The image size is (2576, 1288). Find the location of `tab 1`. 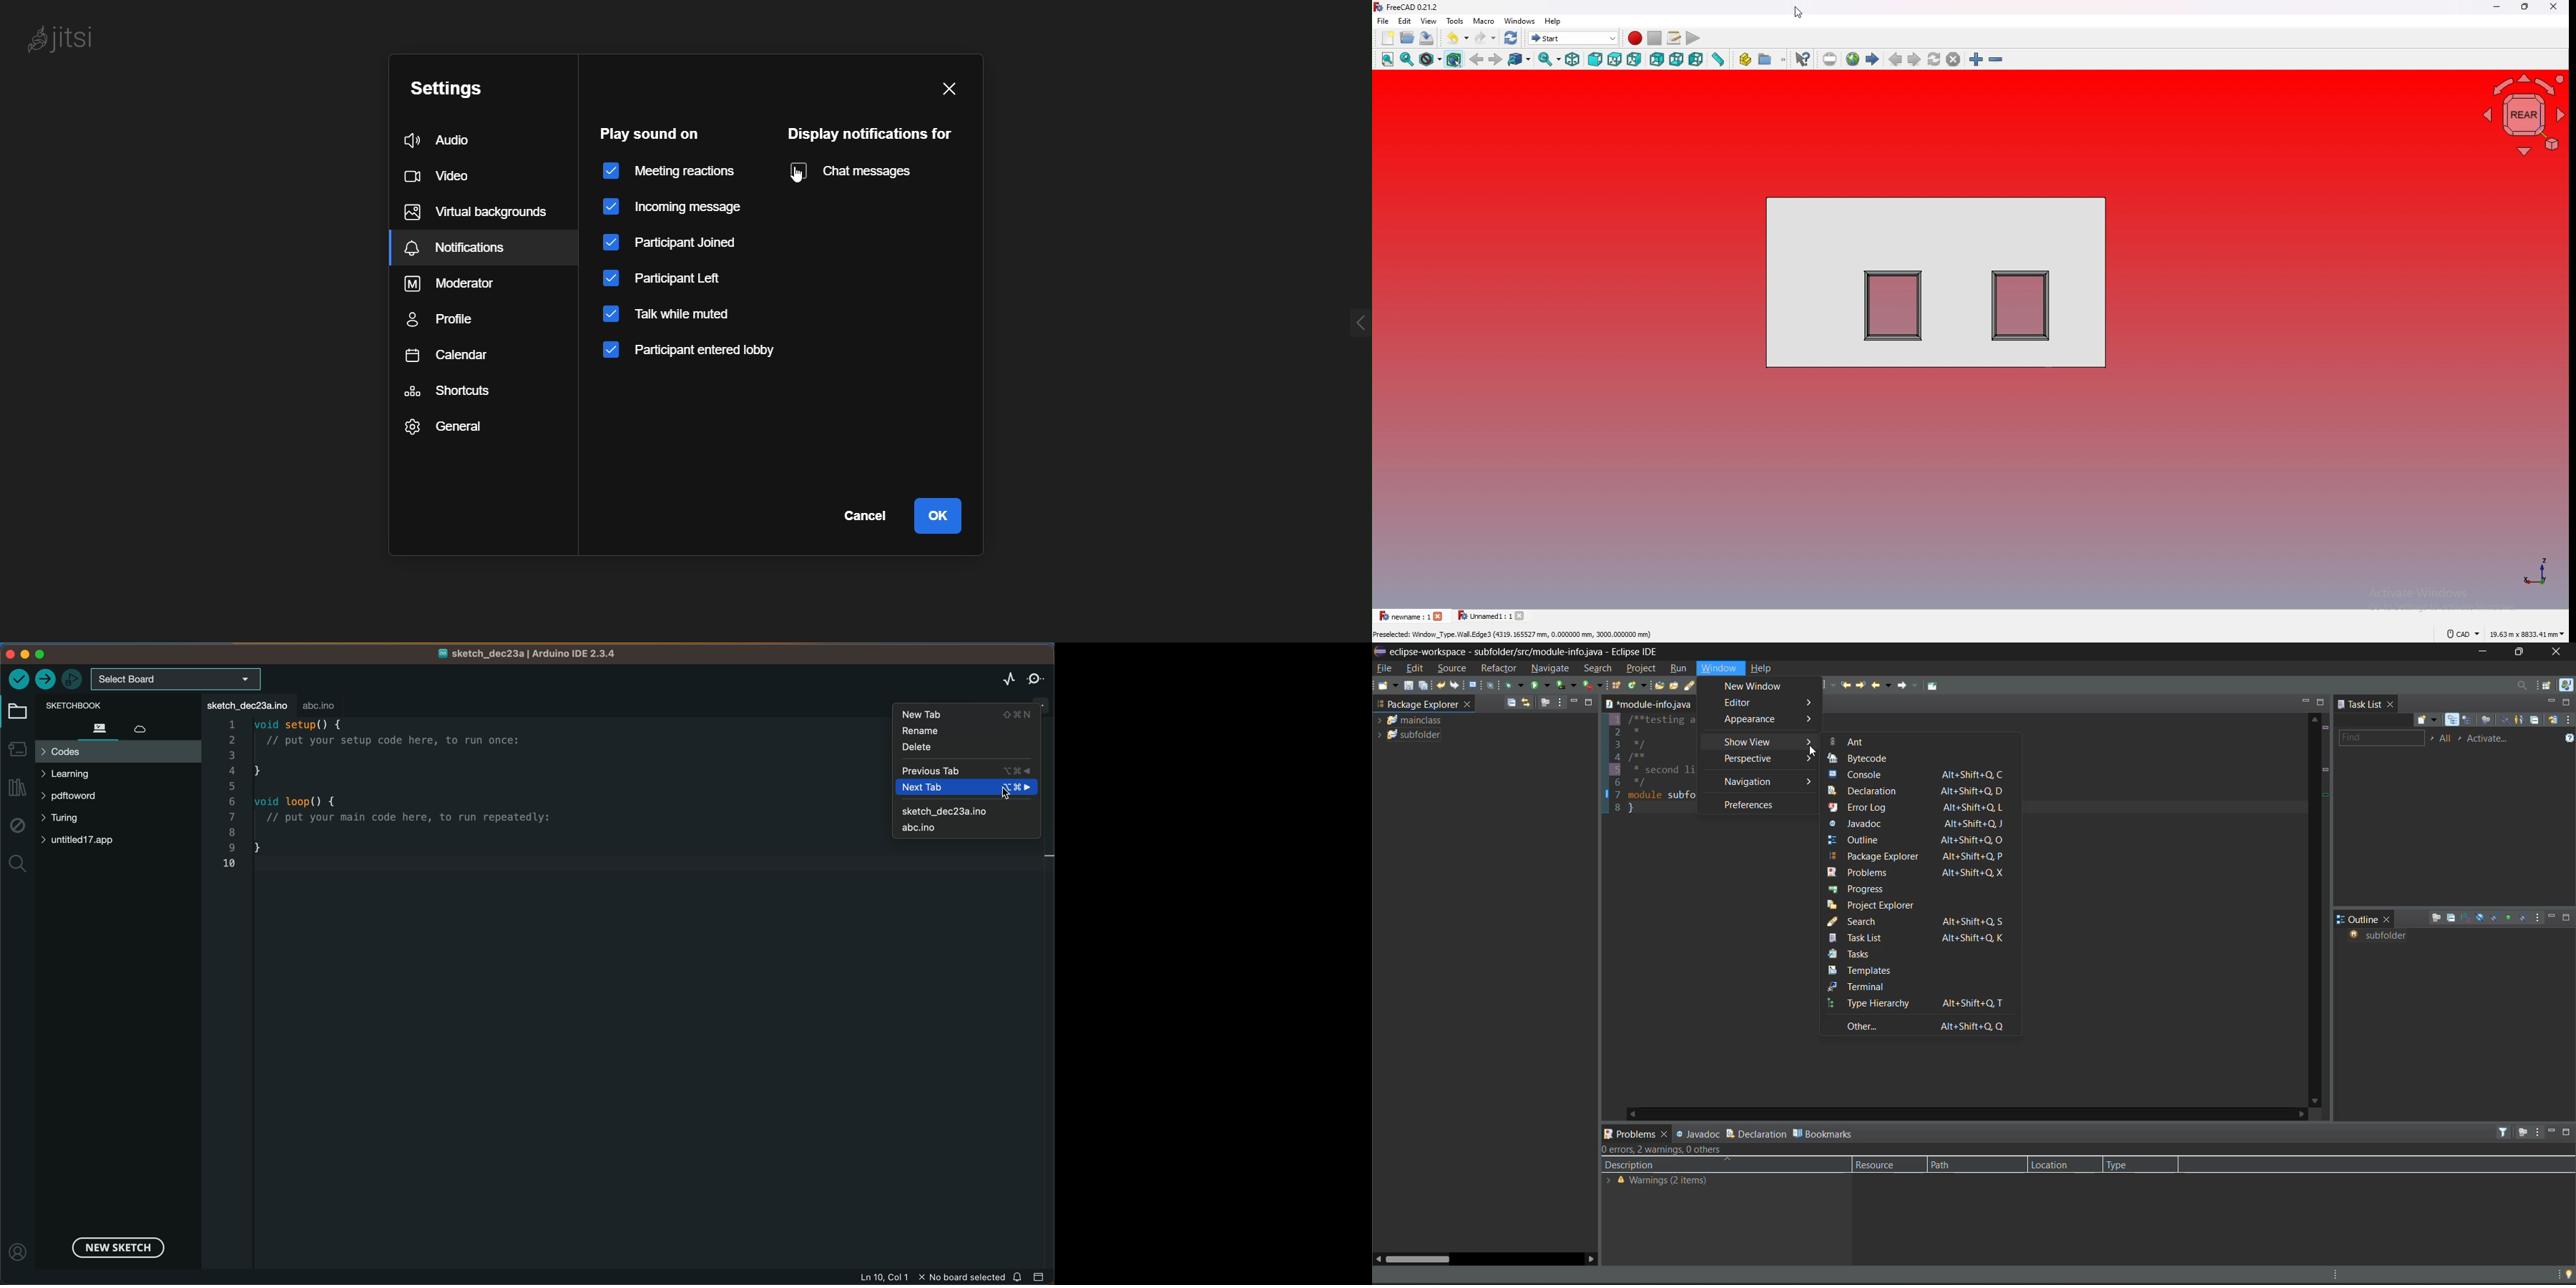

tab 1 is located at coordinates (1409, 616).